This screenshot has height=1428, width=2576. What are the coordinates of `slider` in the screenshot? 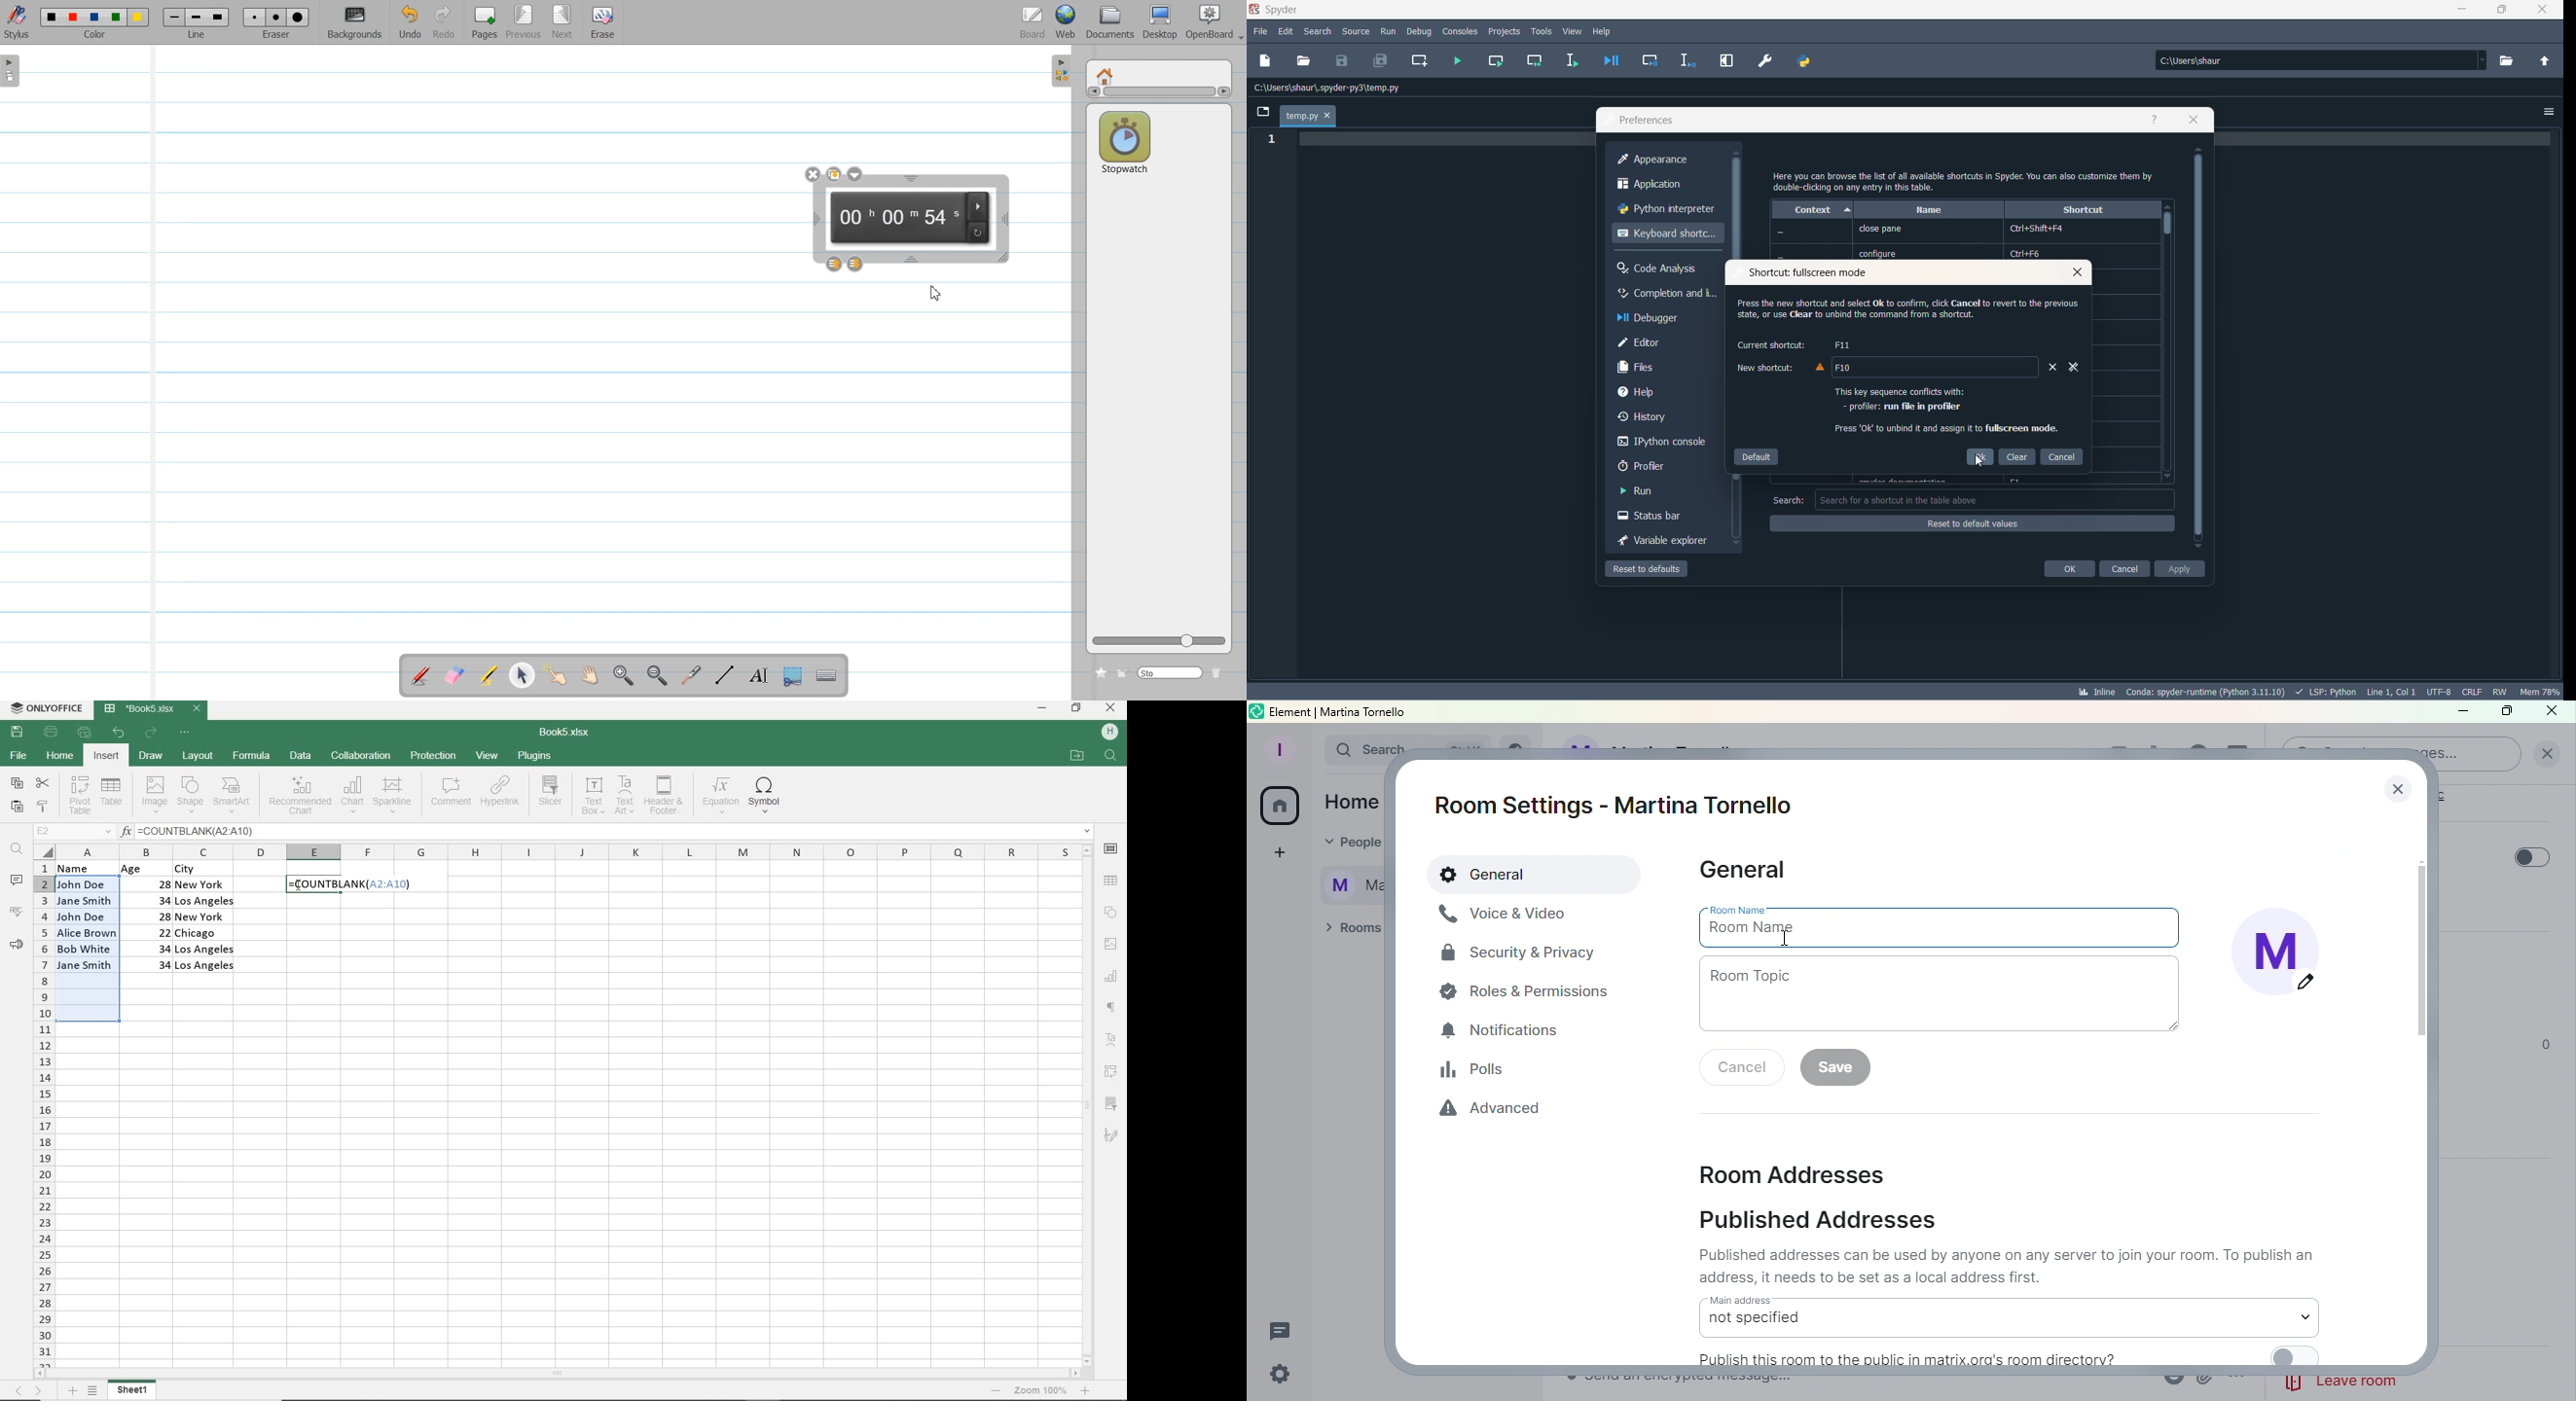 It's located at (2168, 228).